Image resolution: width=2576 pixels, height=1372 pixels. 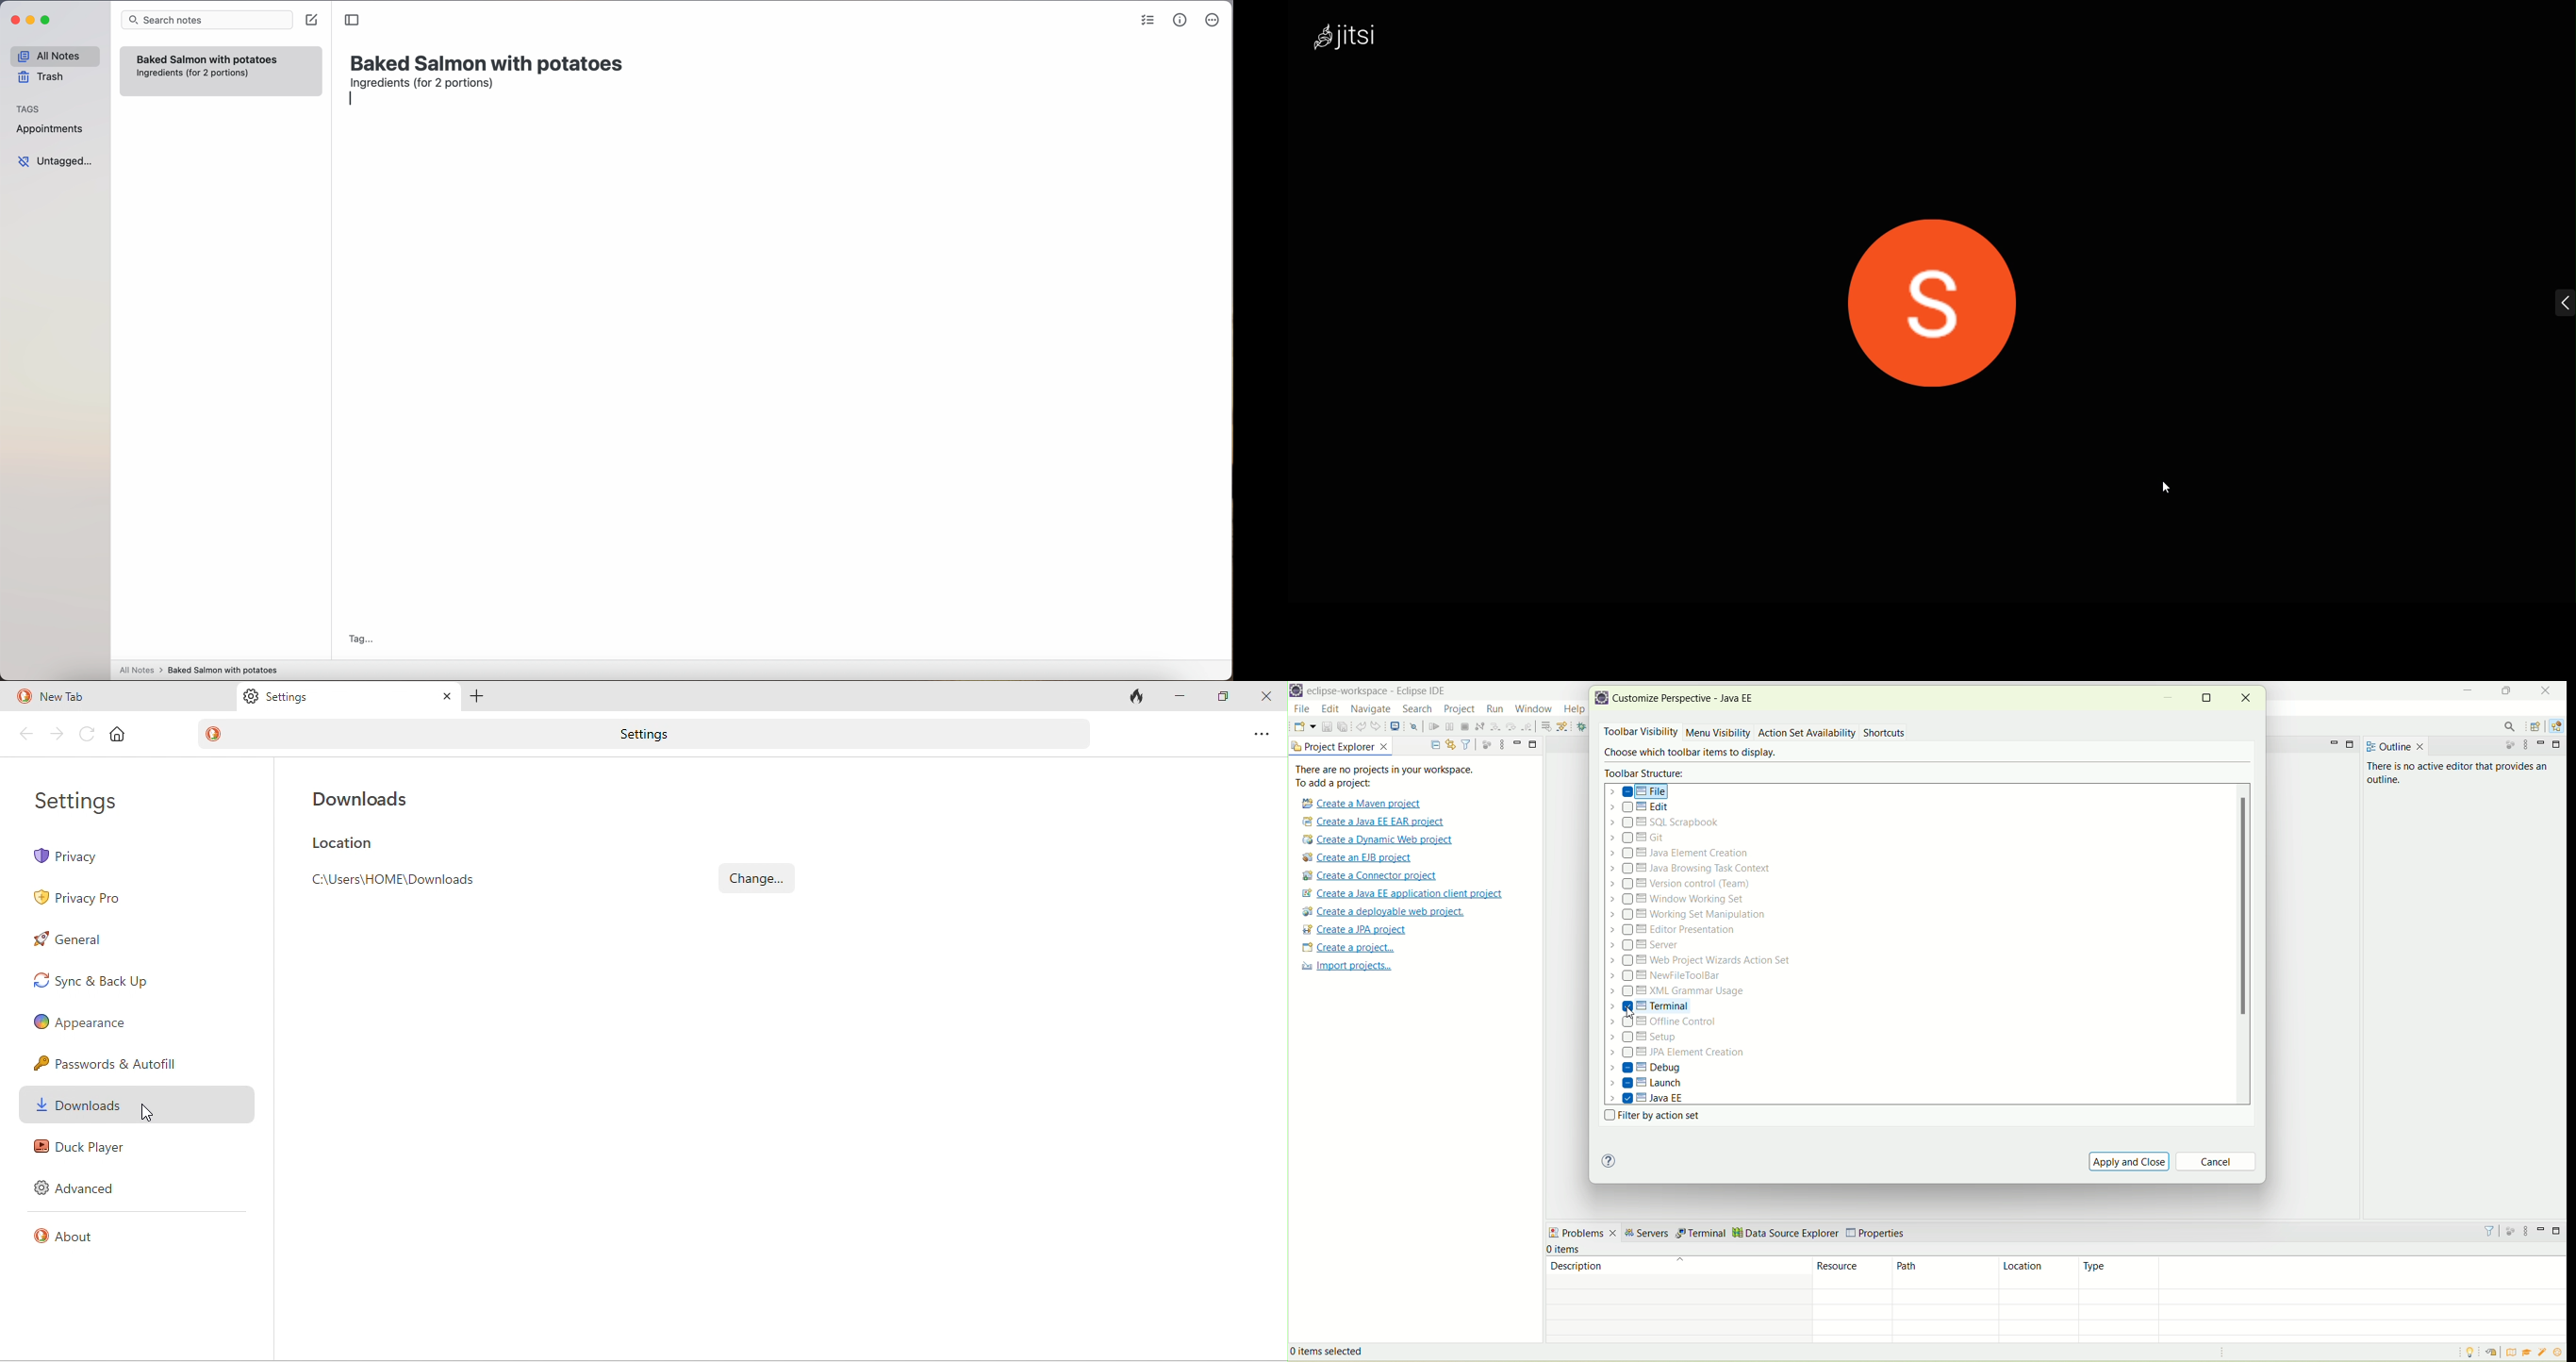 What do you see at coordinates (354, 101) in the screenshot?
I see `enter` at bounding box center [354, 101].